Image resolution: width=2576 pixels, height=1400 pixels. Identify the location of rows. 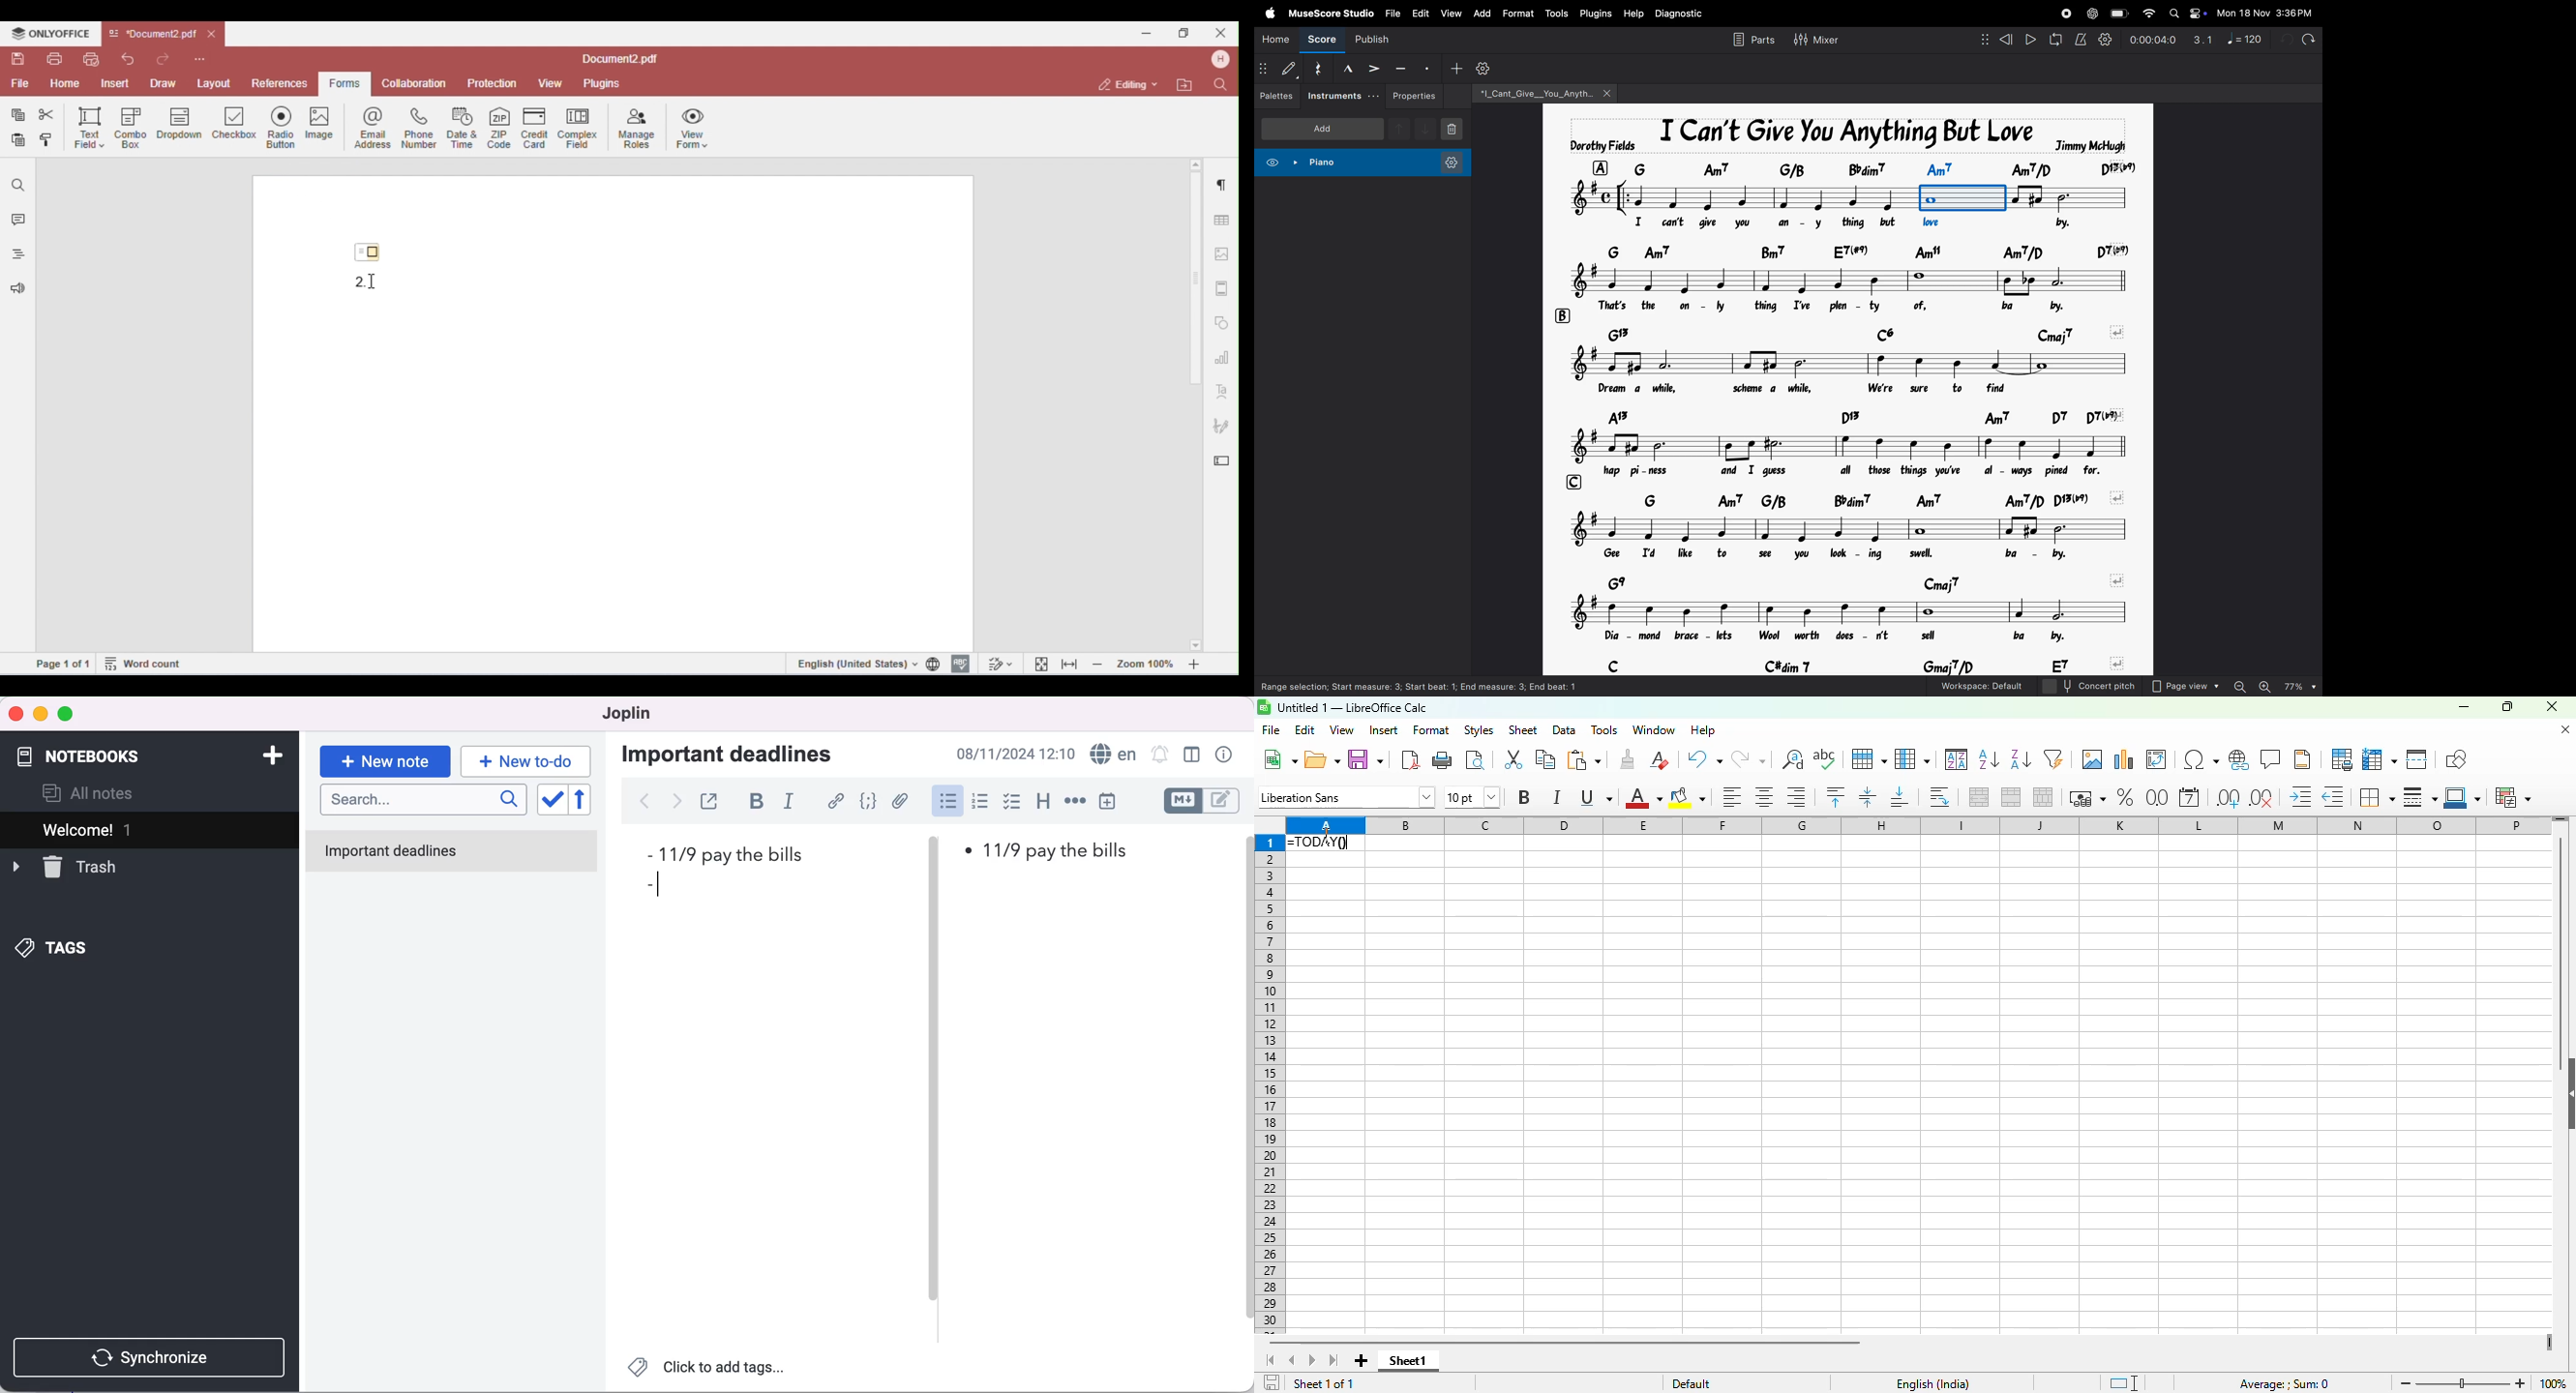
(1269, 1084).